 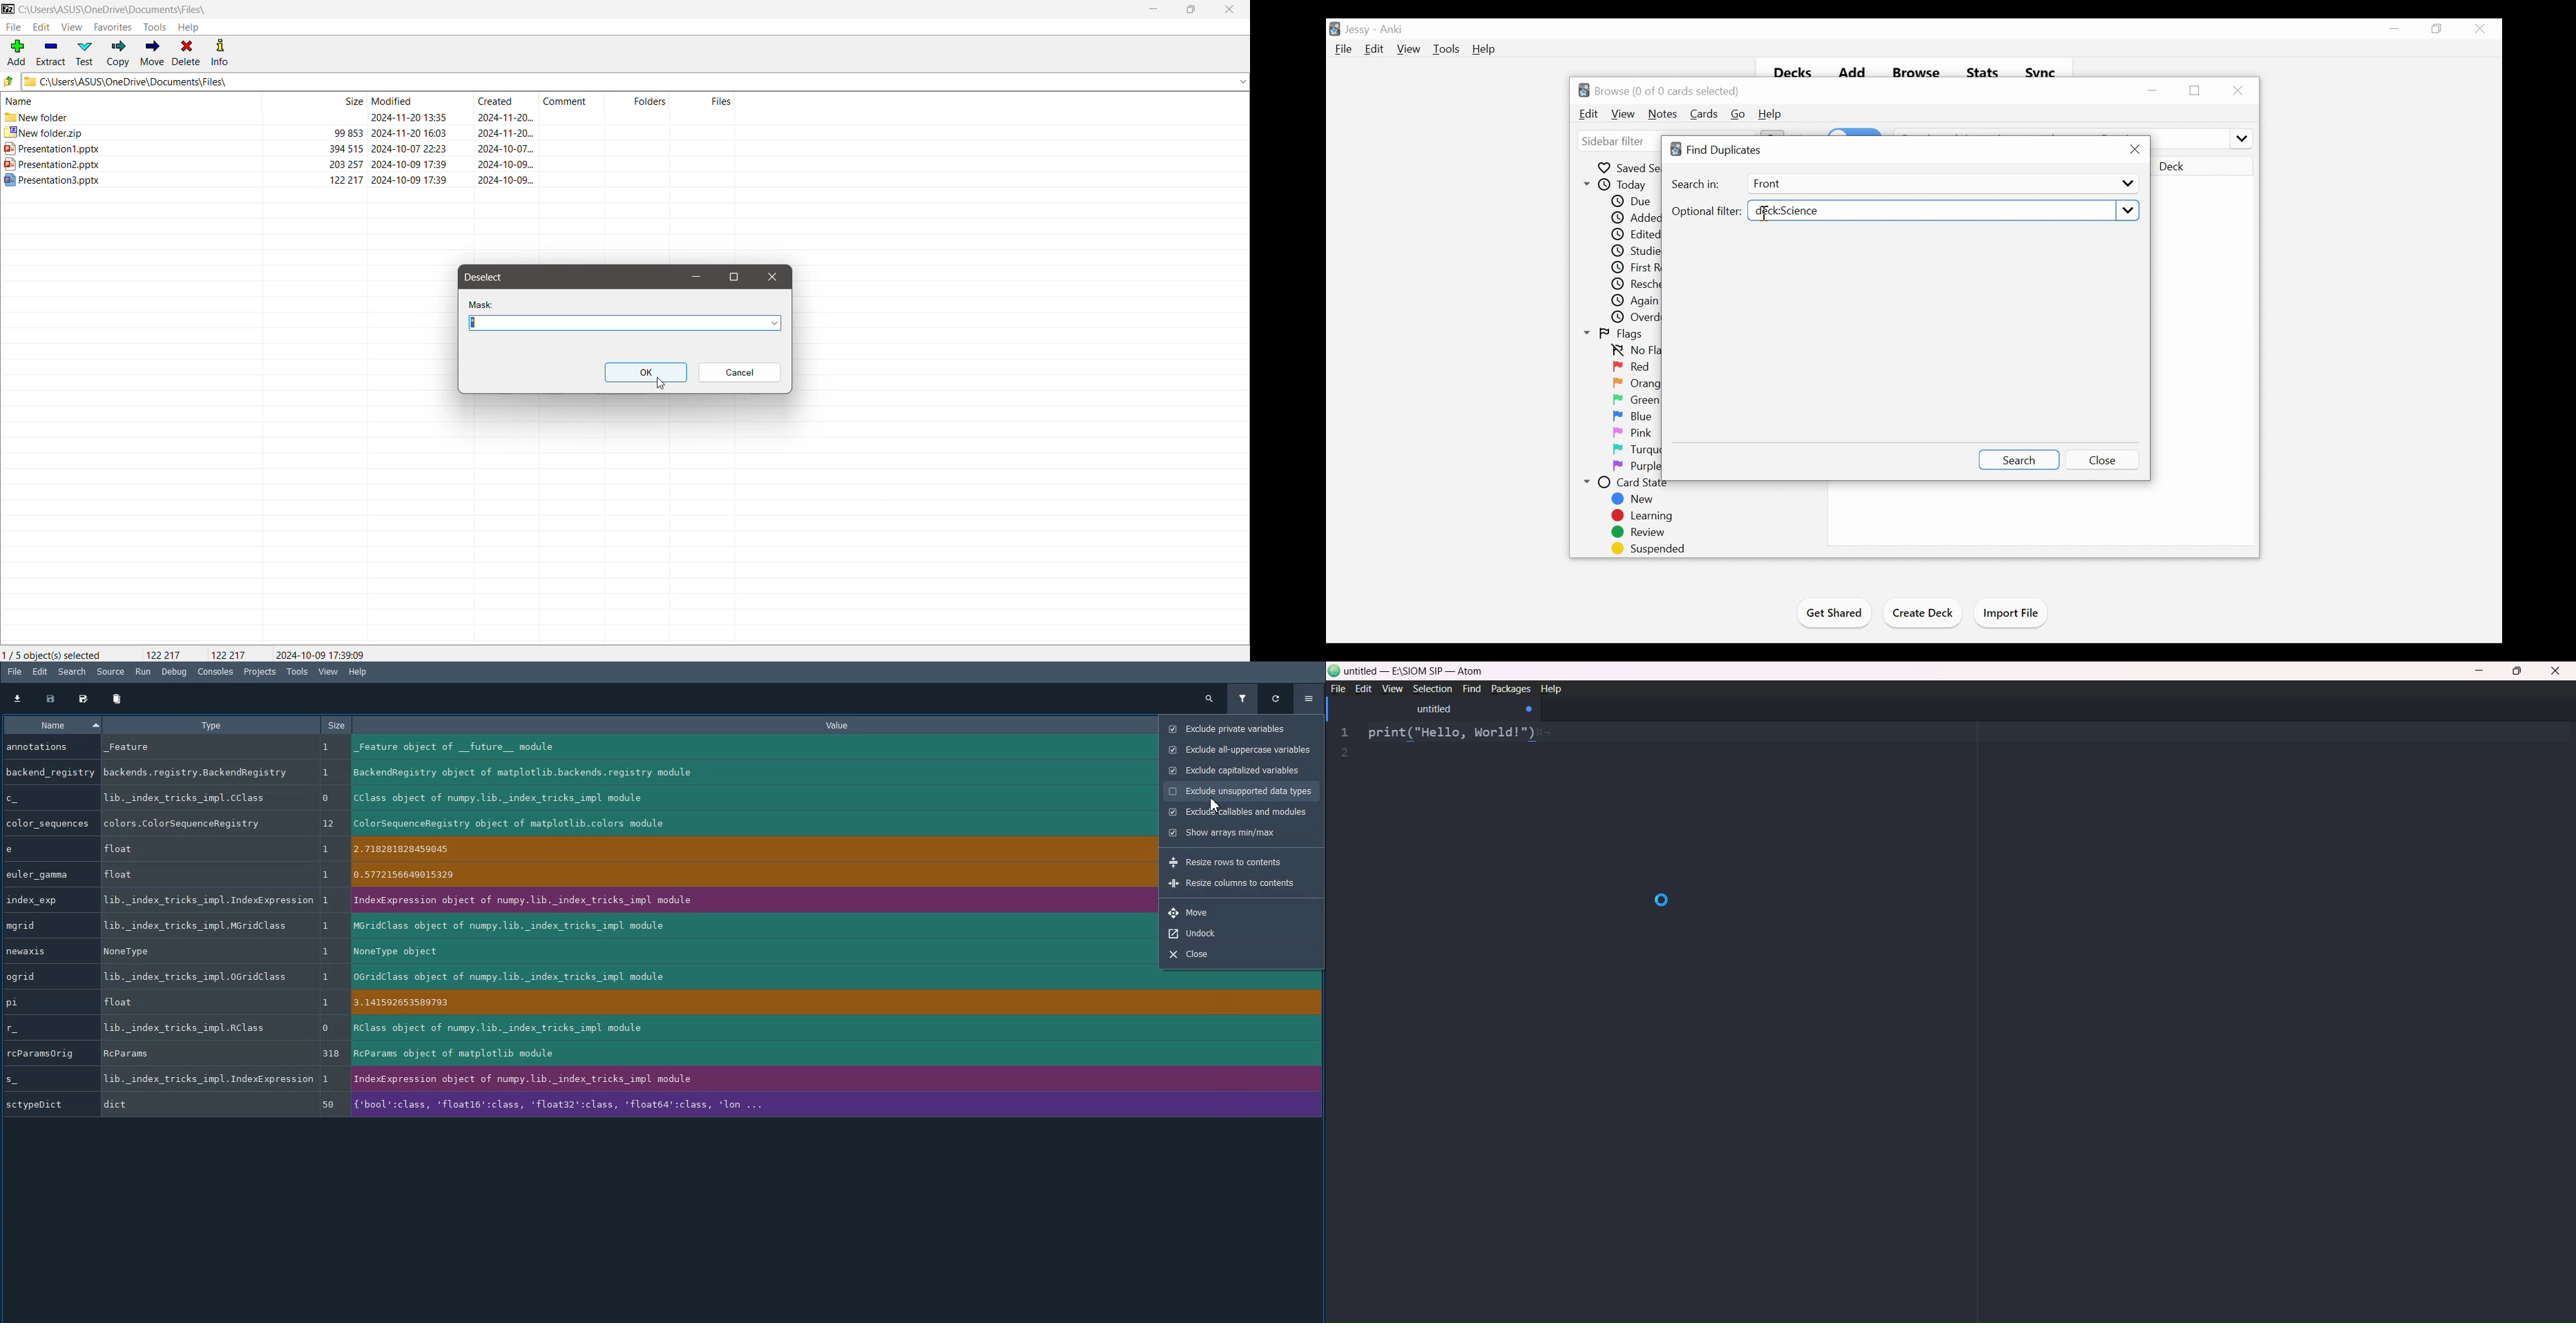 I want to click on type value, so click(x=185, y=1027).